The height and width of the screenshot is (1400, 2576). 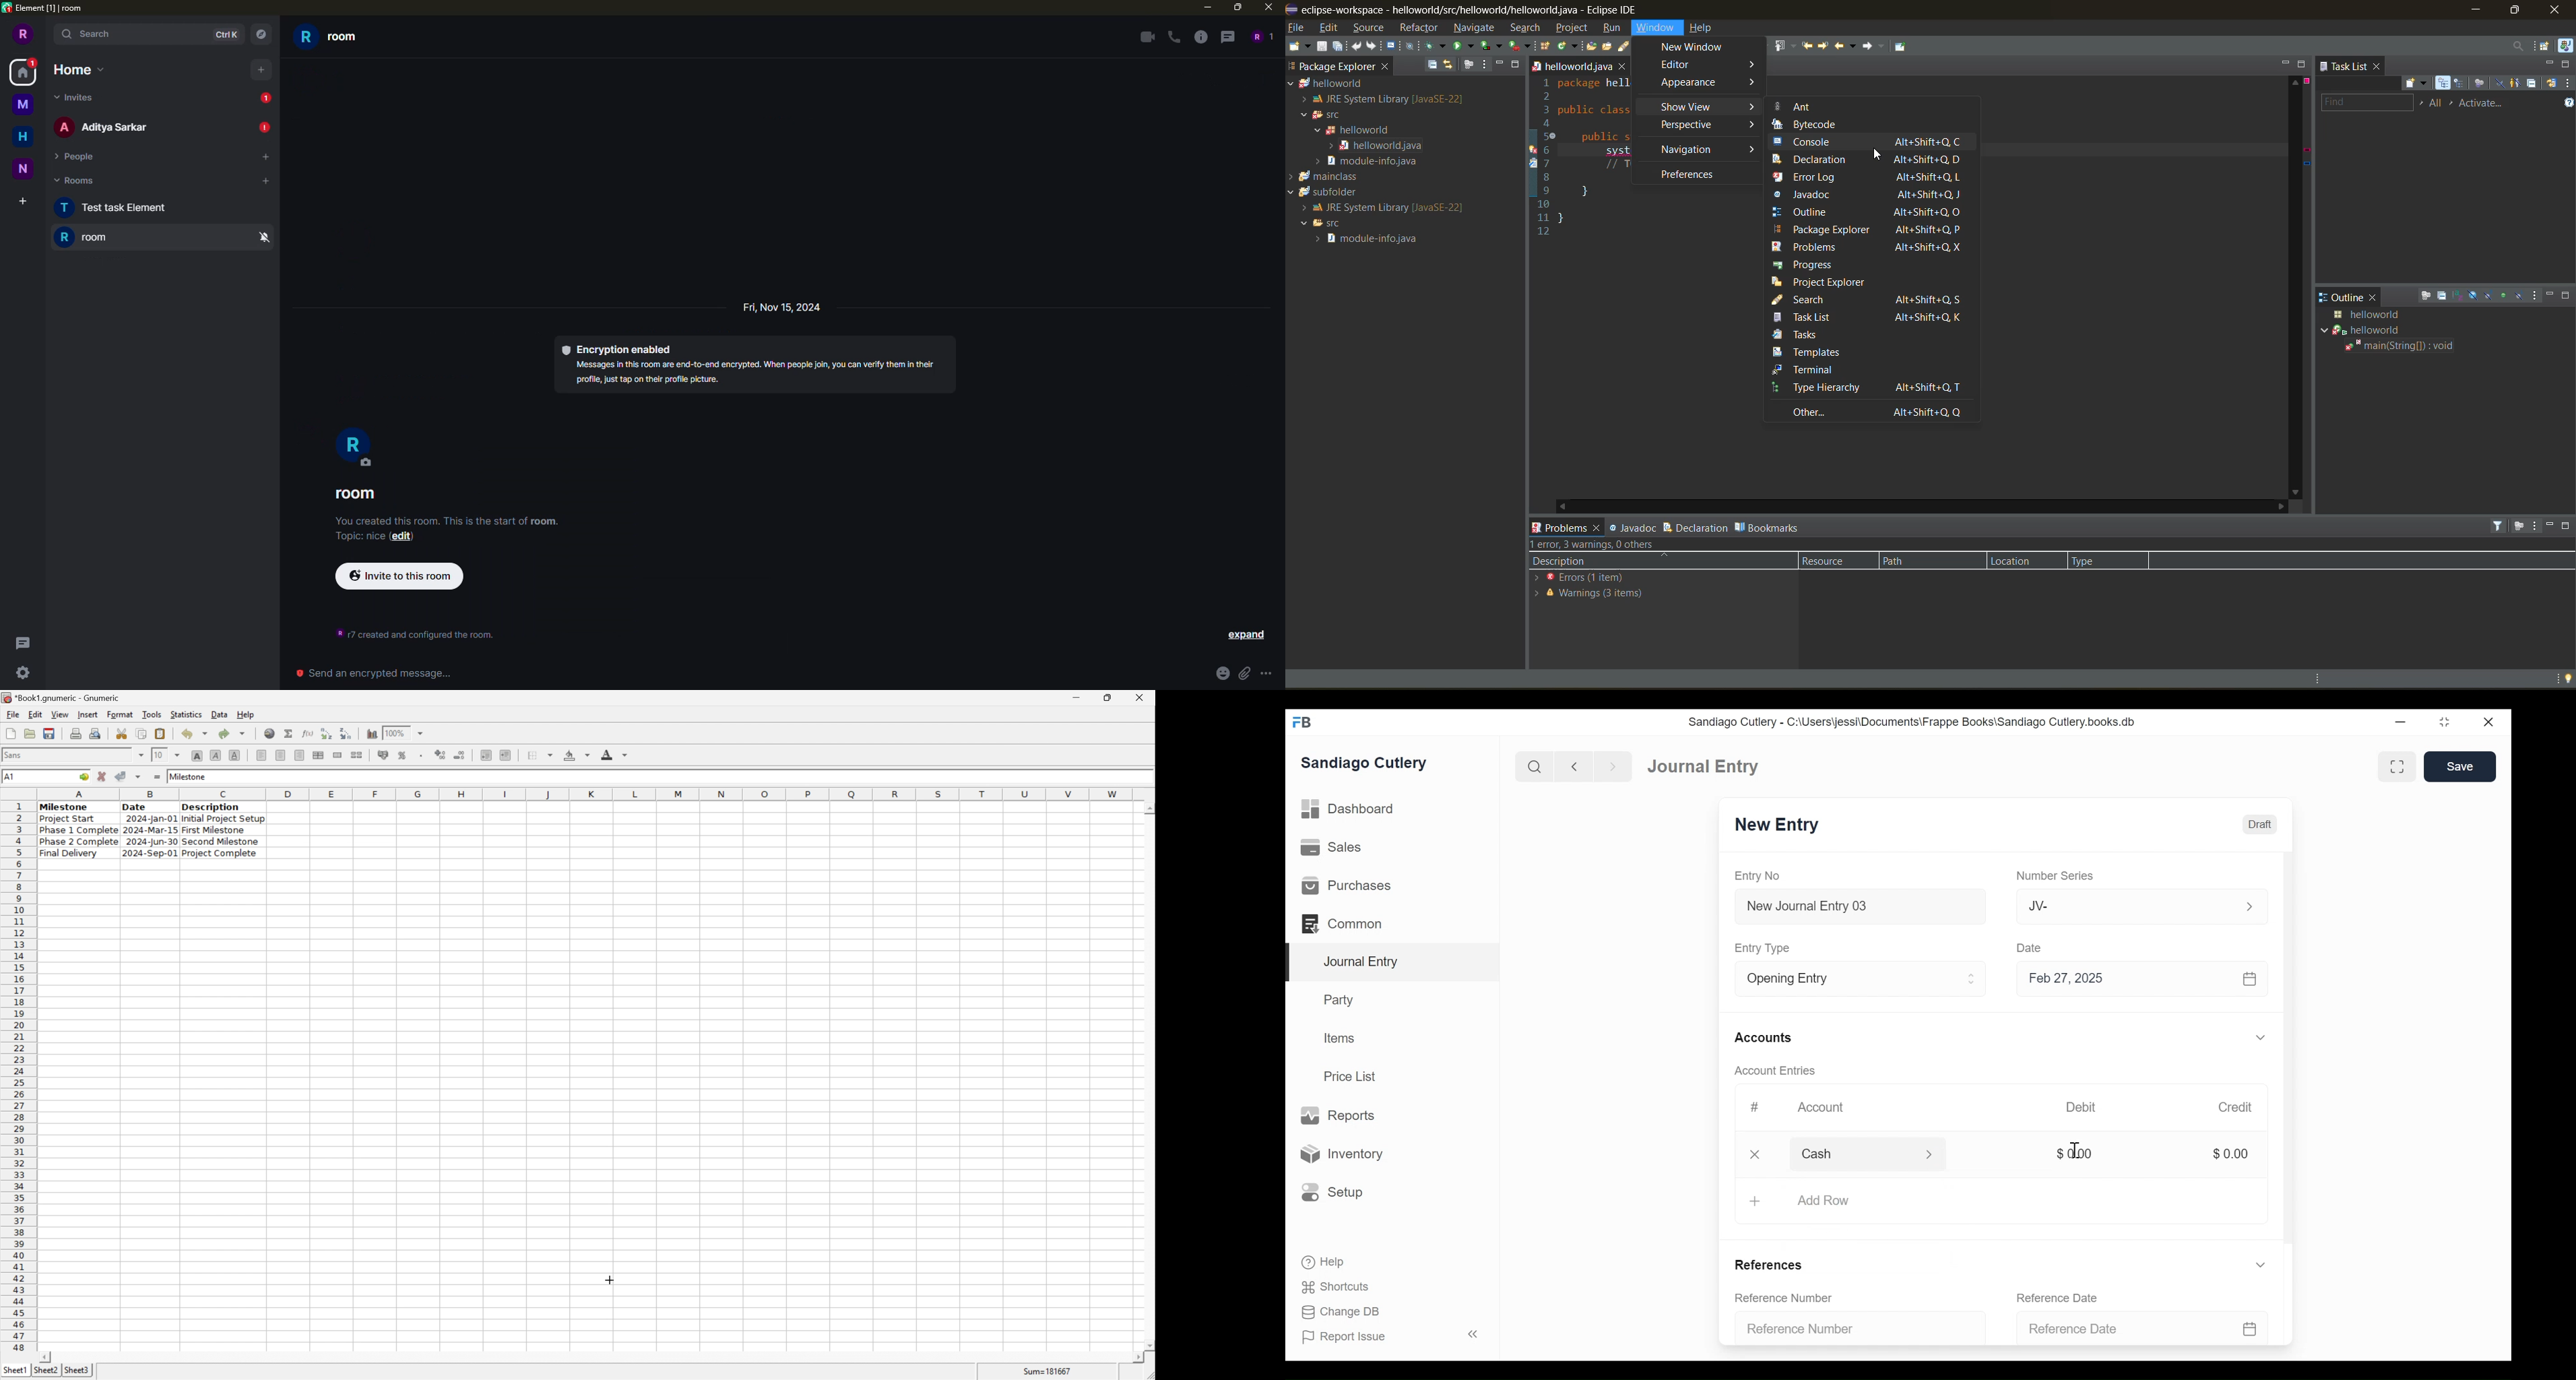 What do you see at coordinates (150, 34) in the screenshot?
I see `search` at bounding box center [150, 34].